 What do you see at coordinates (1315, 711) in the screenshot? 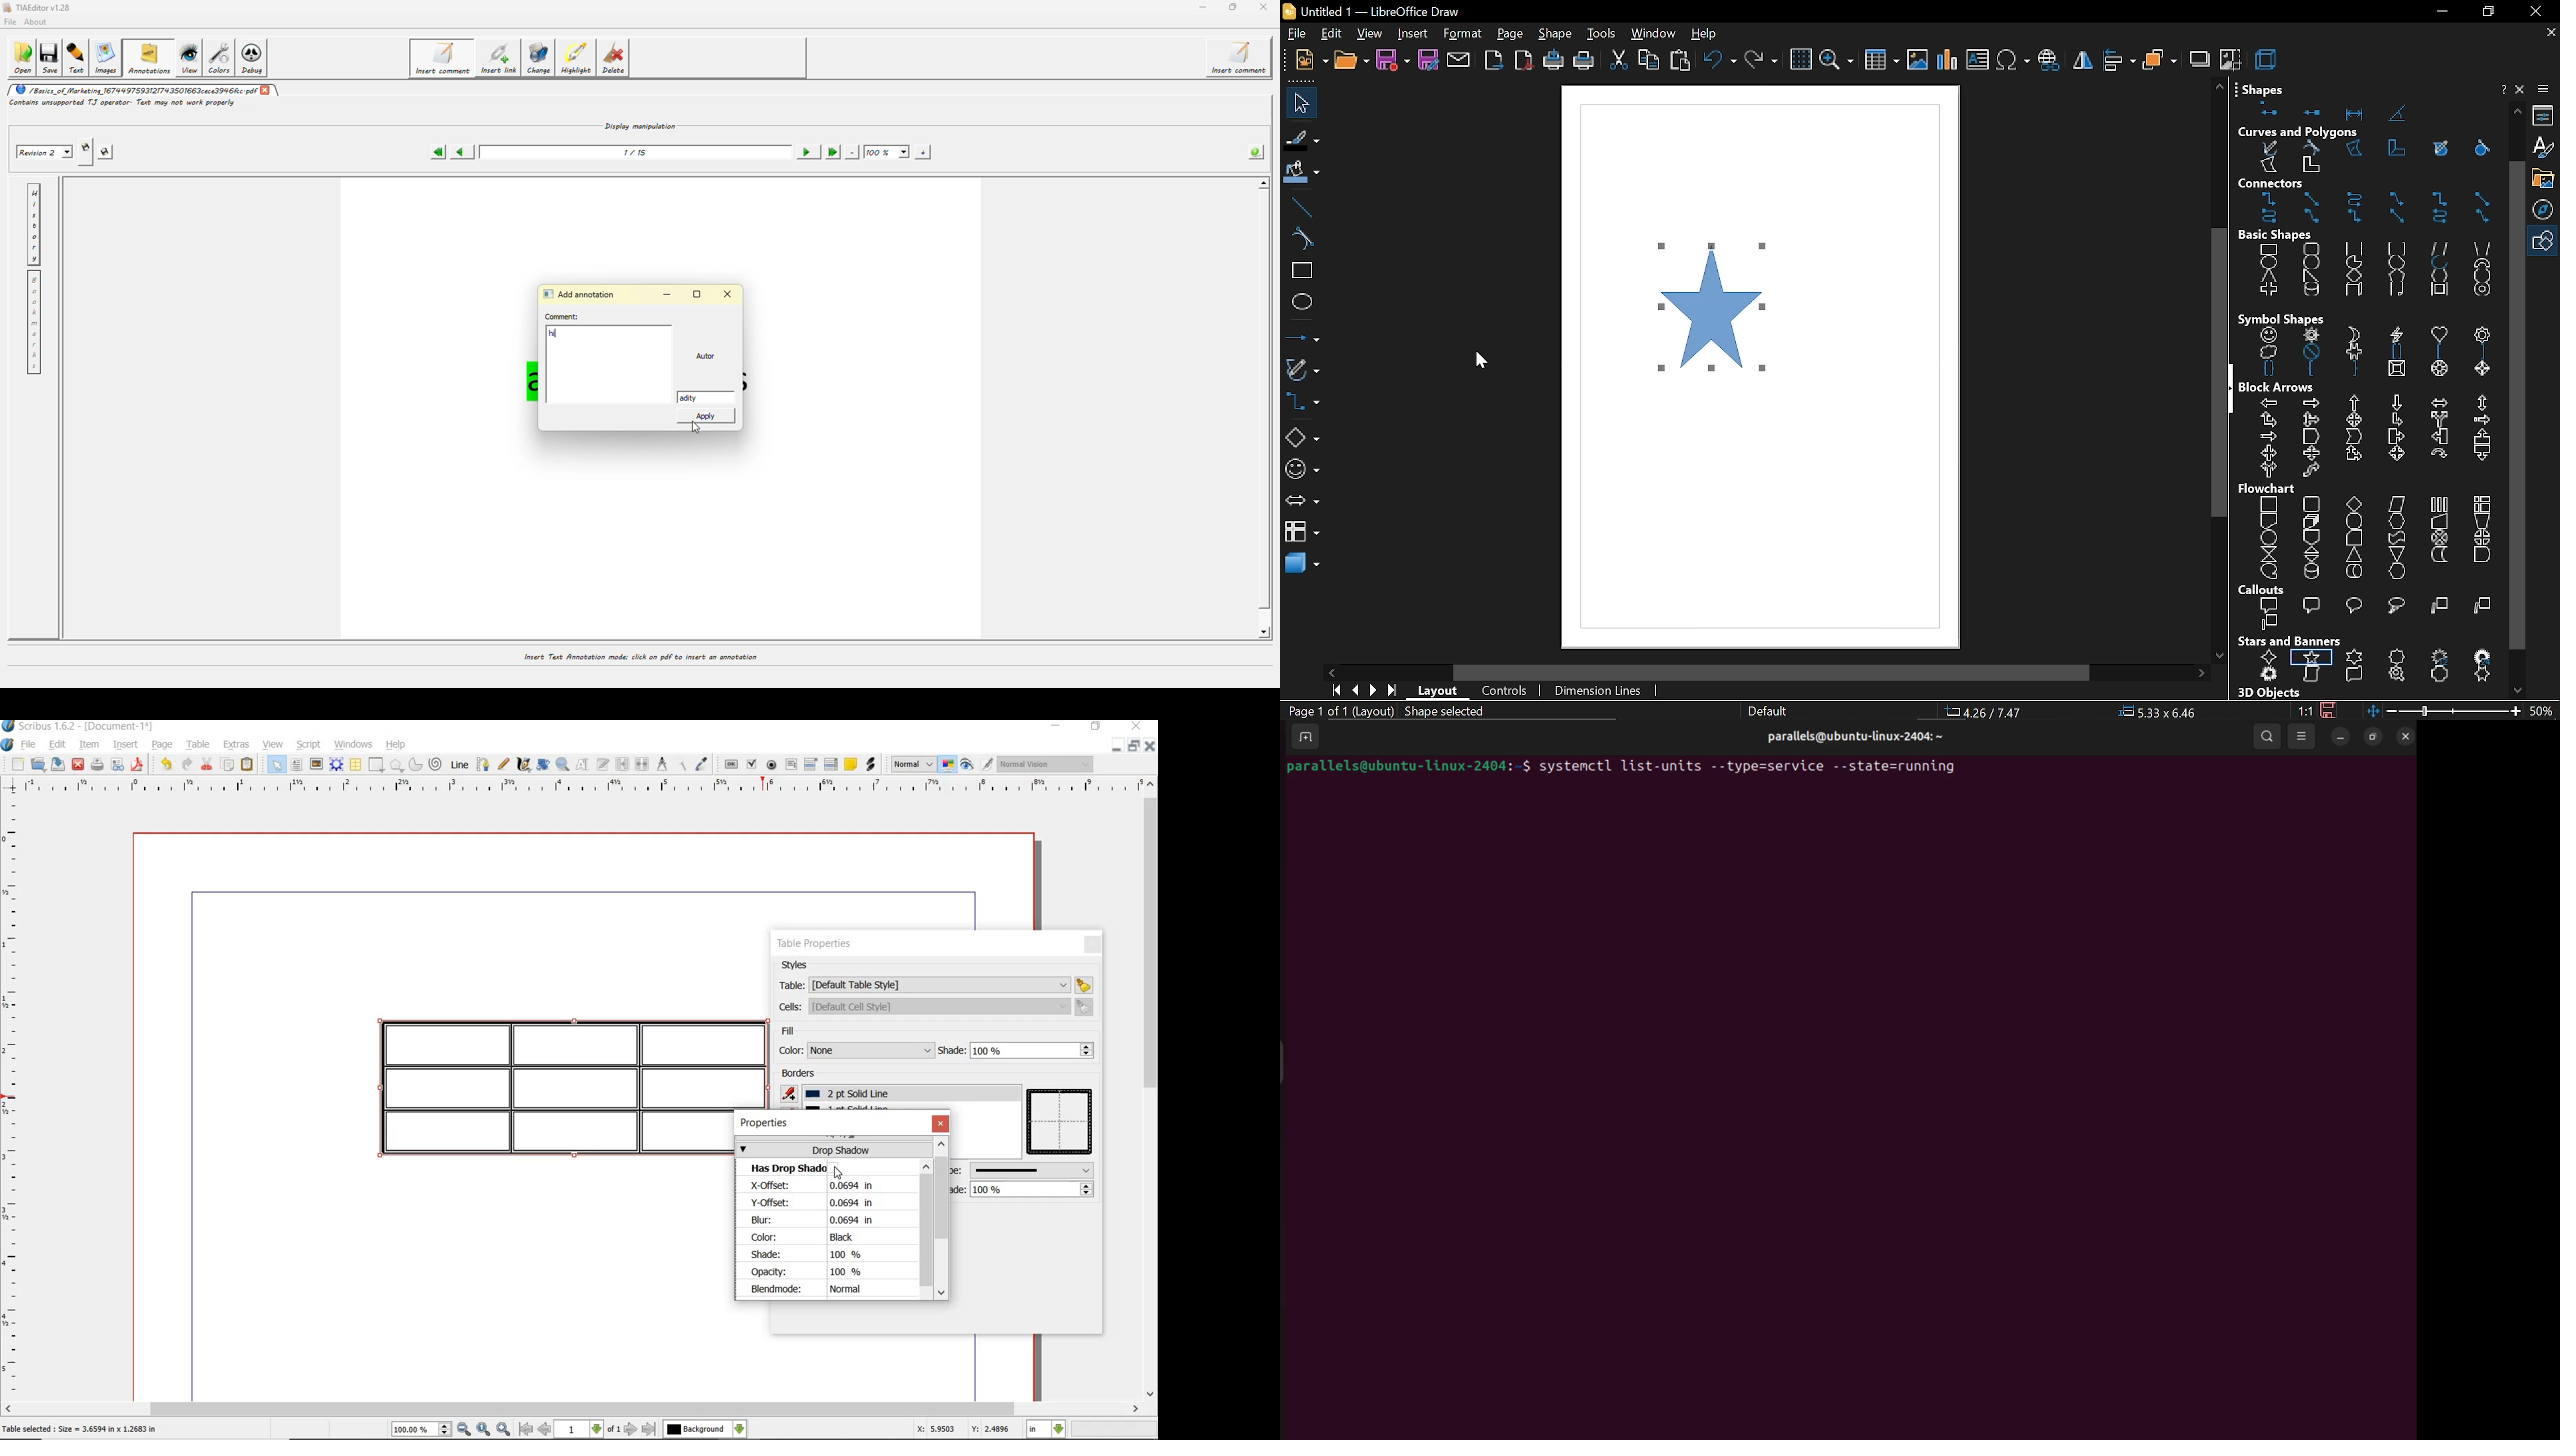
I see `current page` at bounding box center [1315, 711].